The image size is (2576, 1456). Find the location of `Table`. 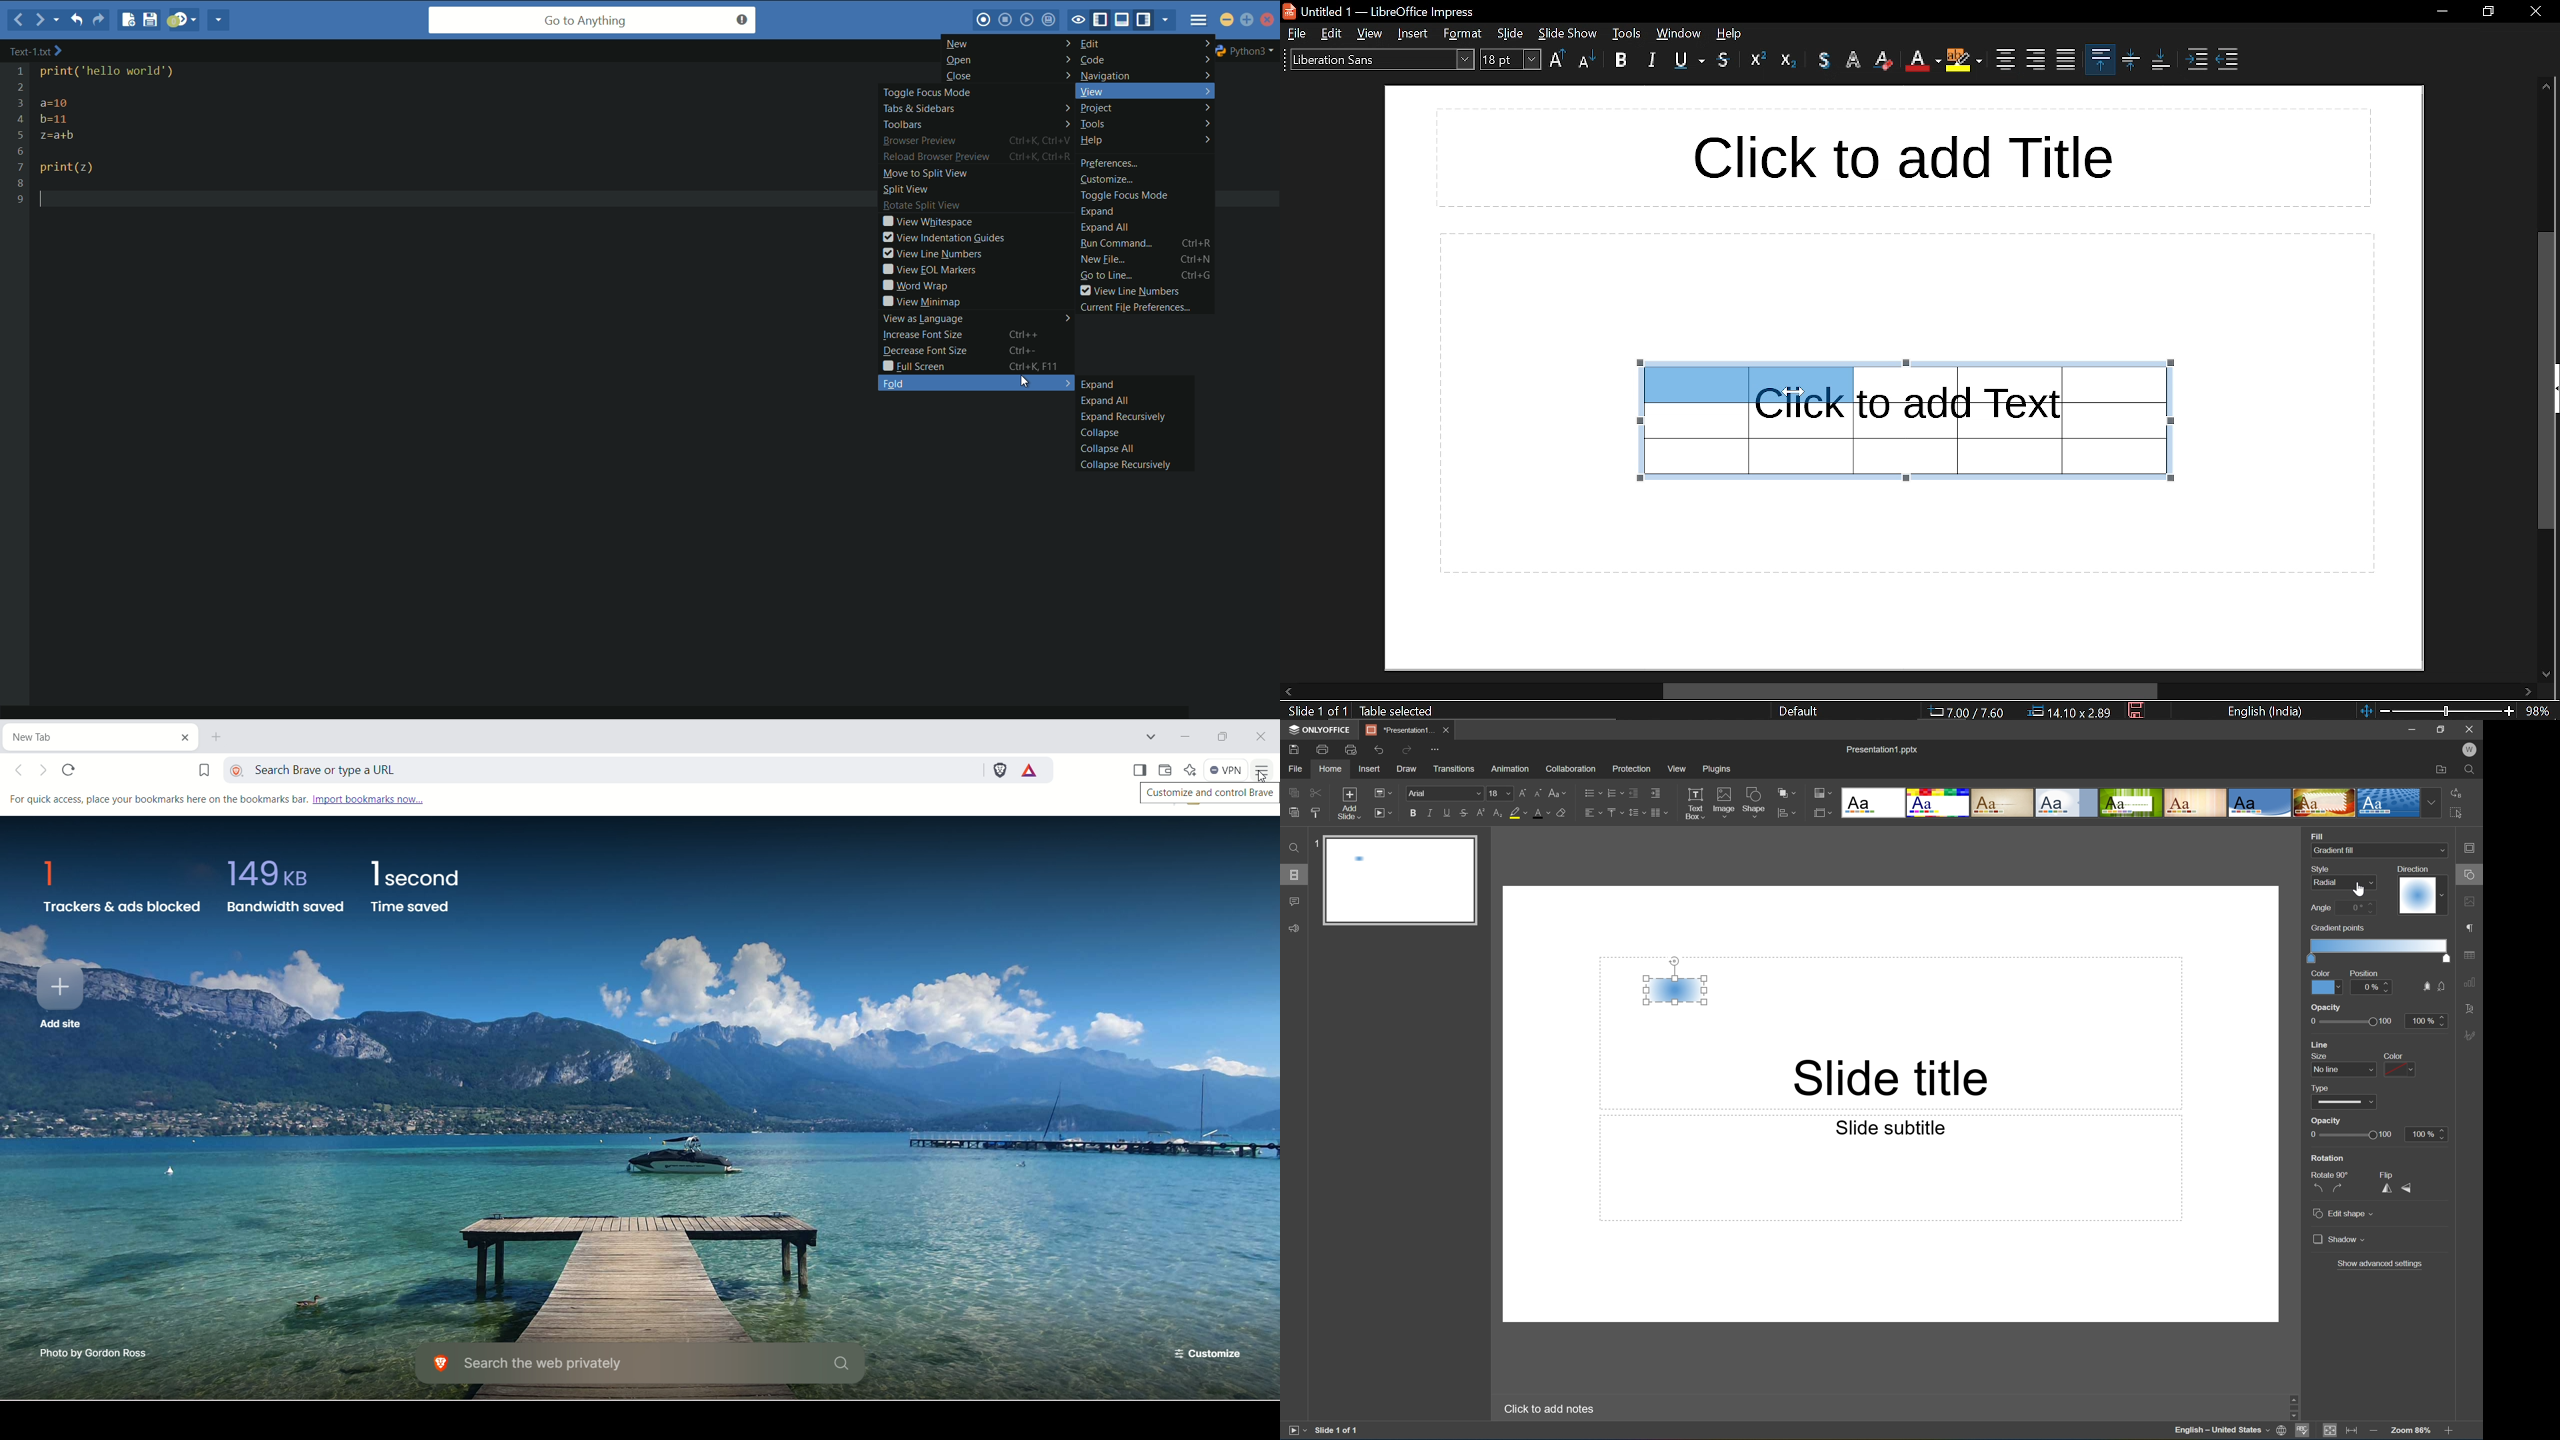

Table is located at coordinates (1747, 447).